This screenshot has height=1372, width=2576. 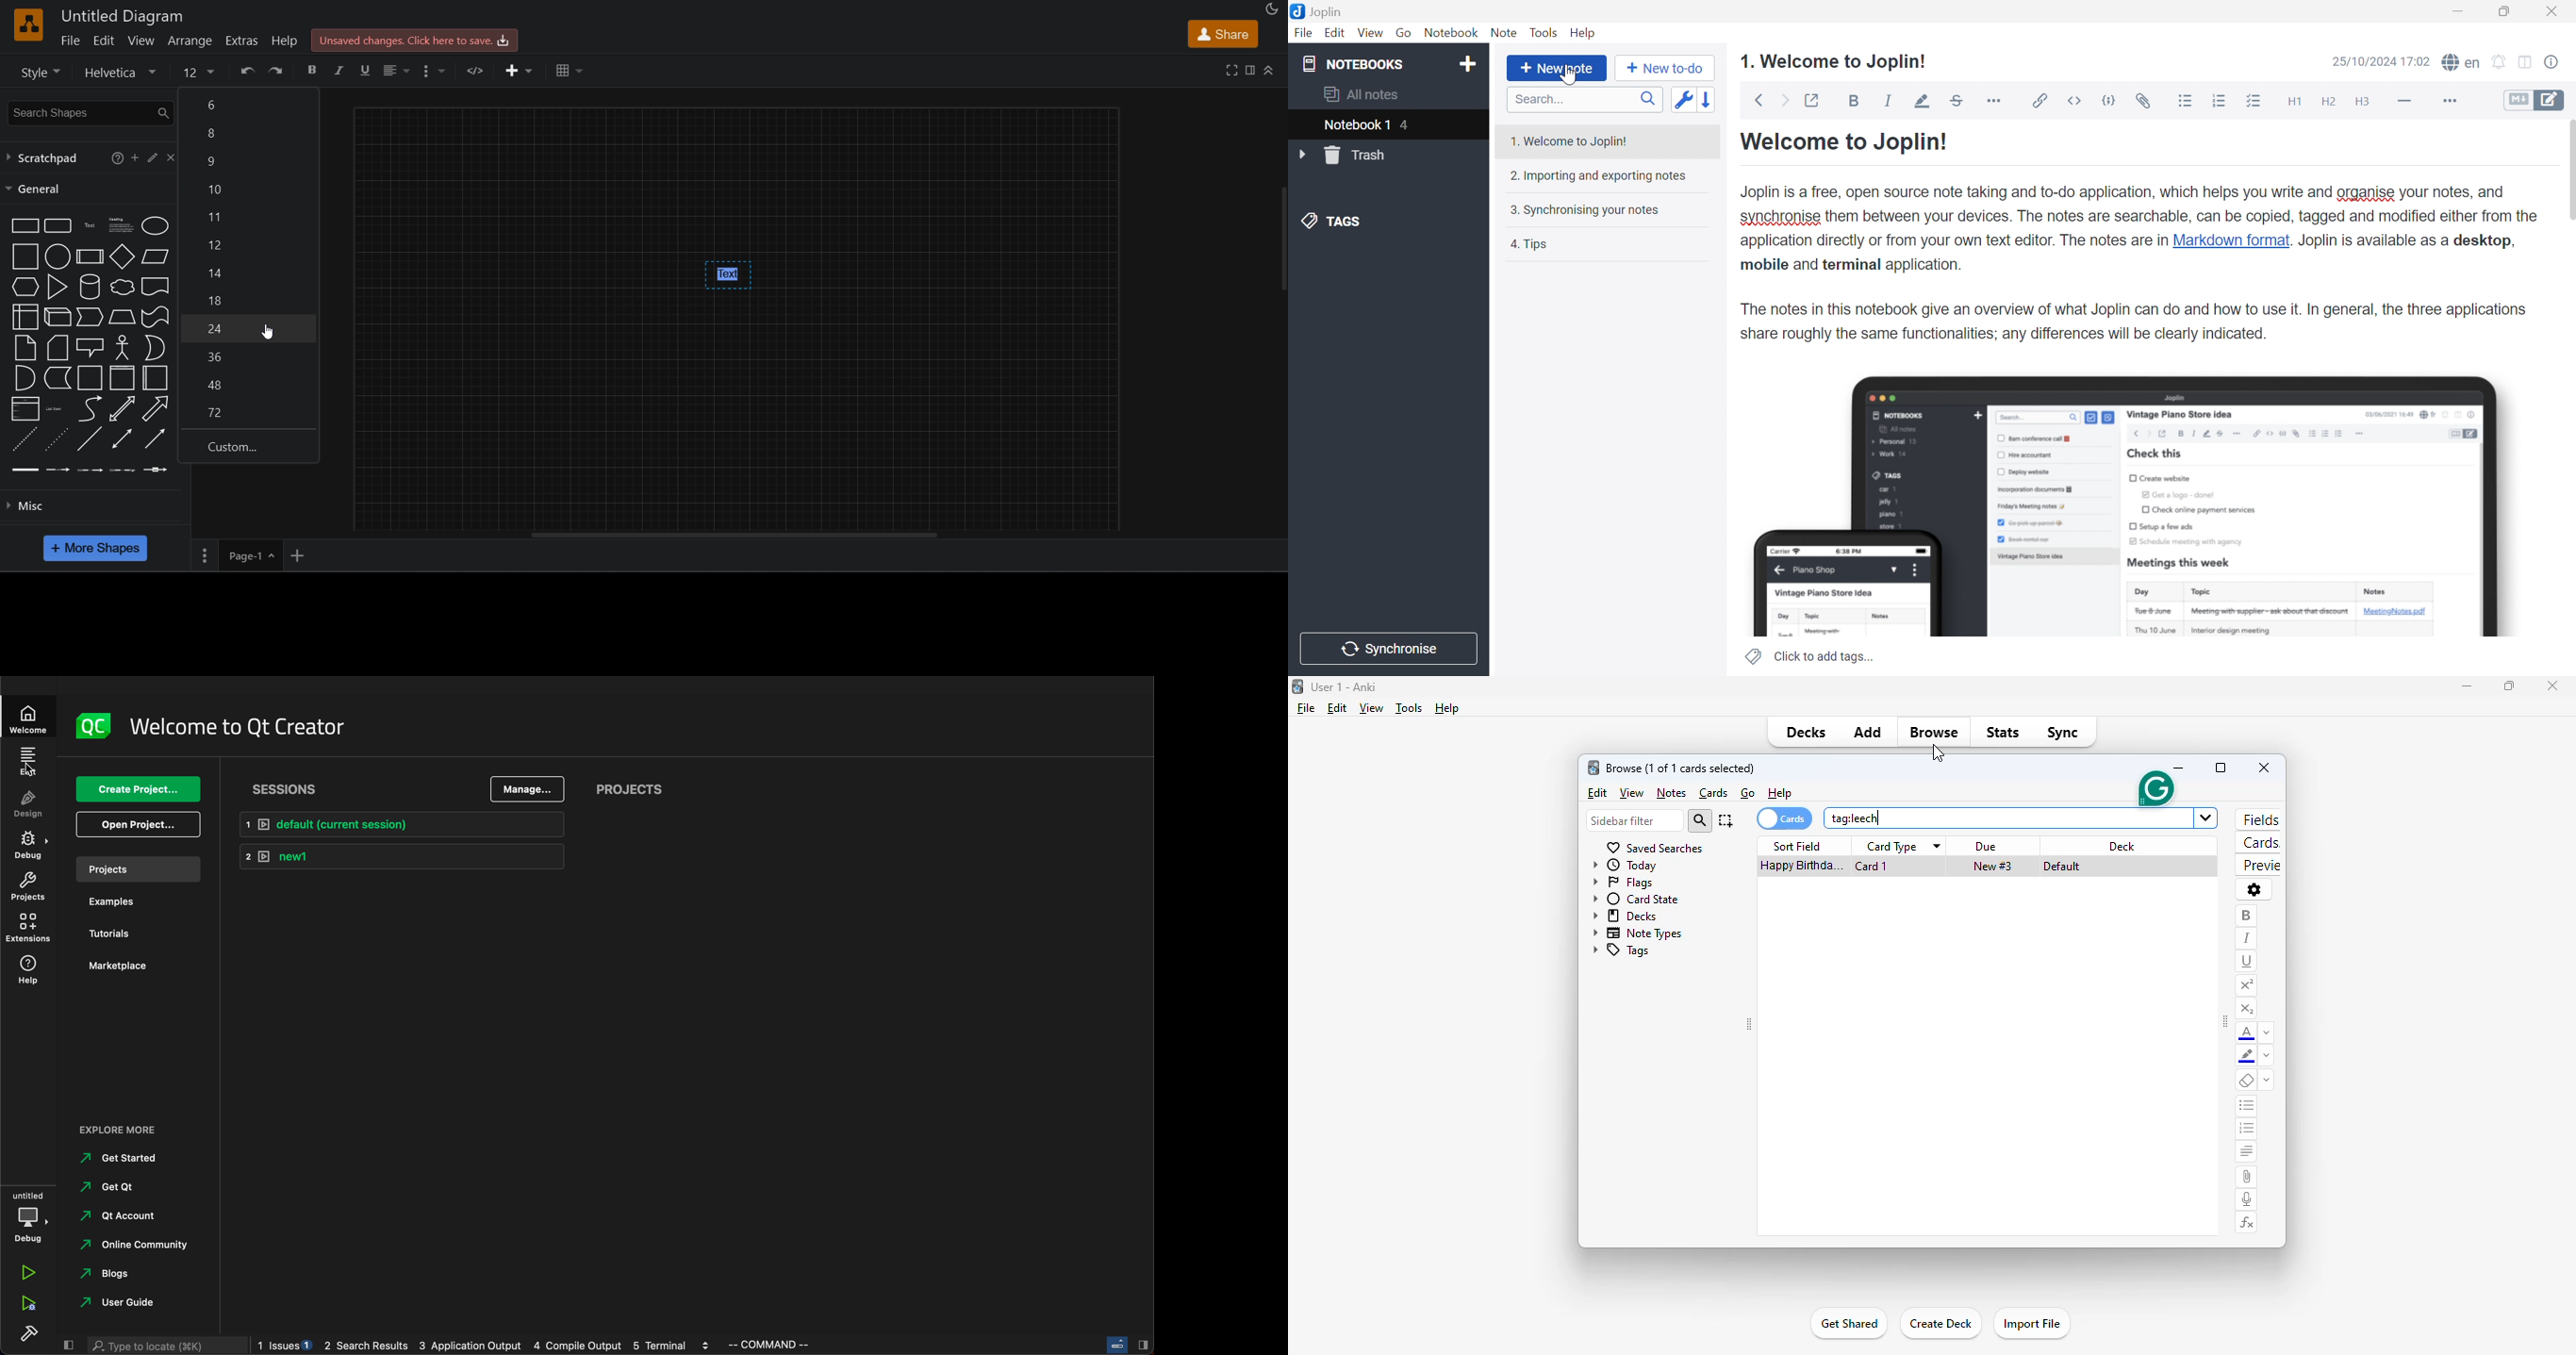 I want to click on Text, so click(x=90, y=226).